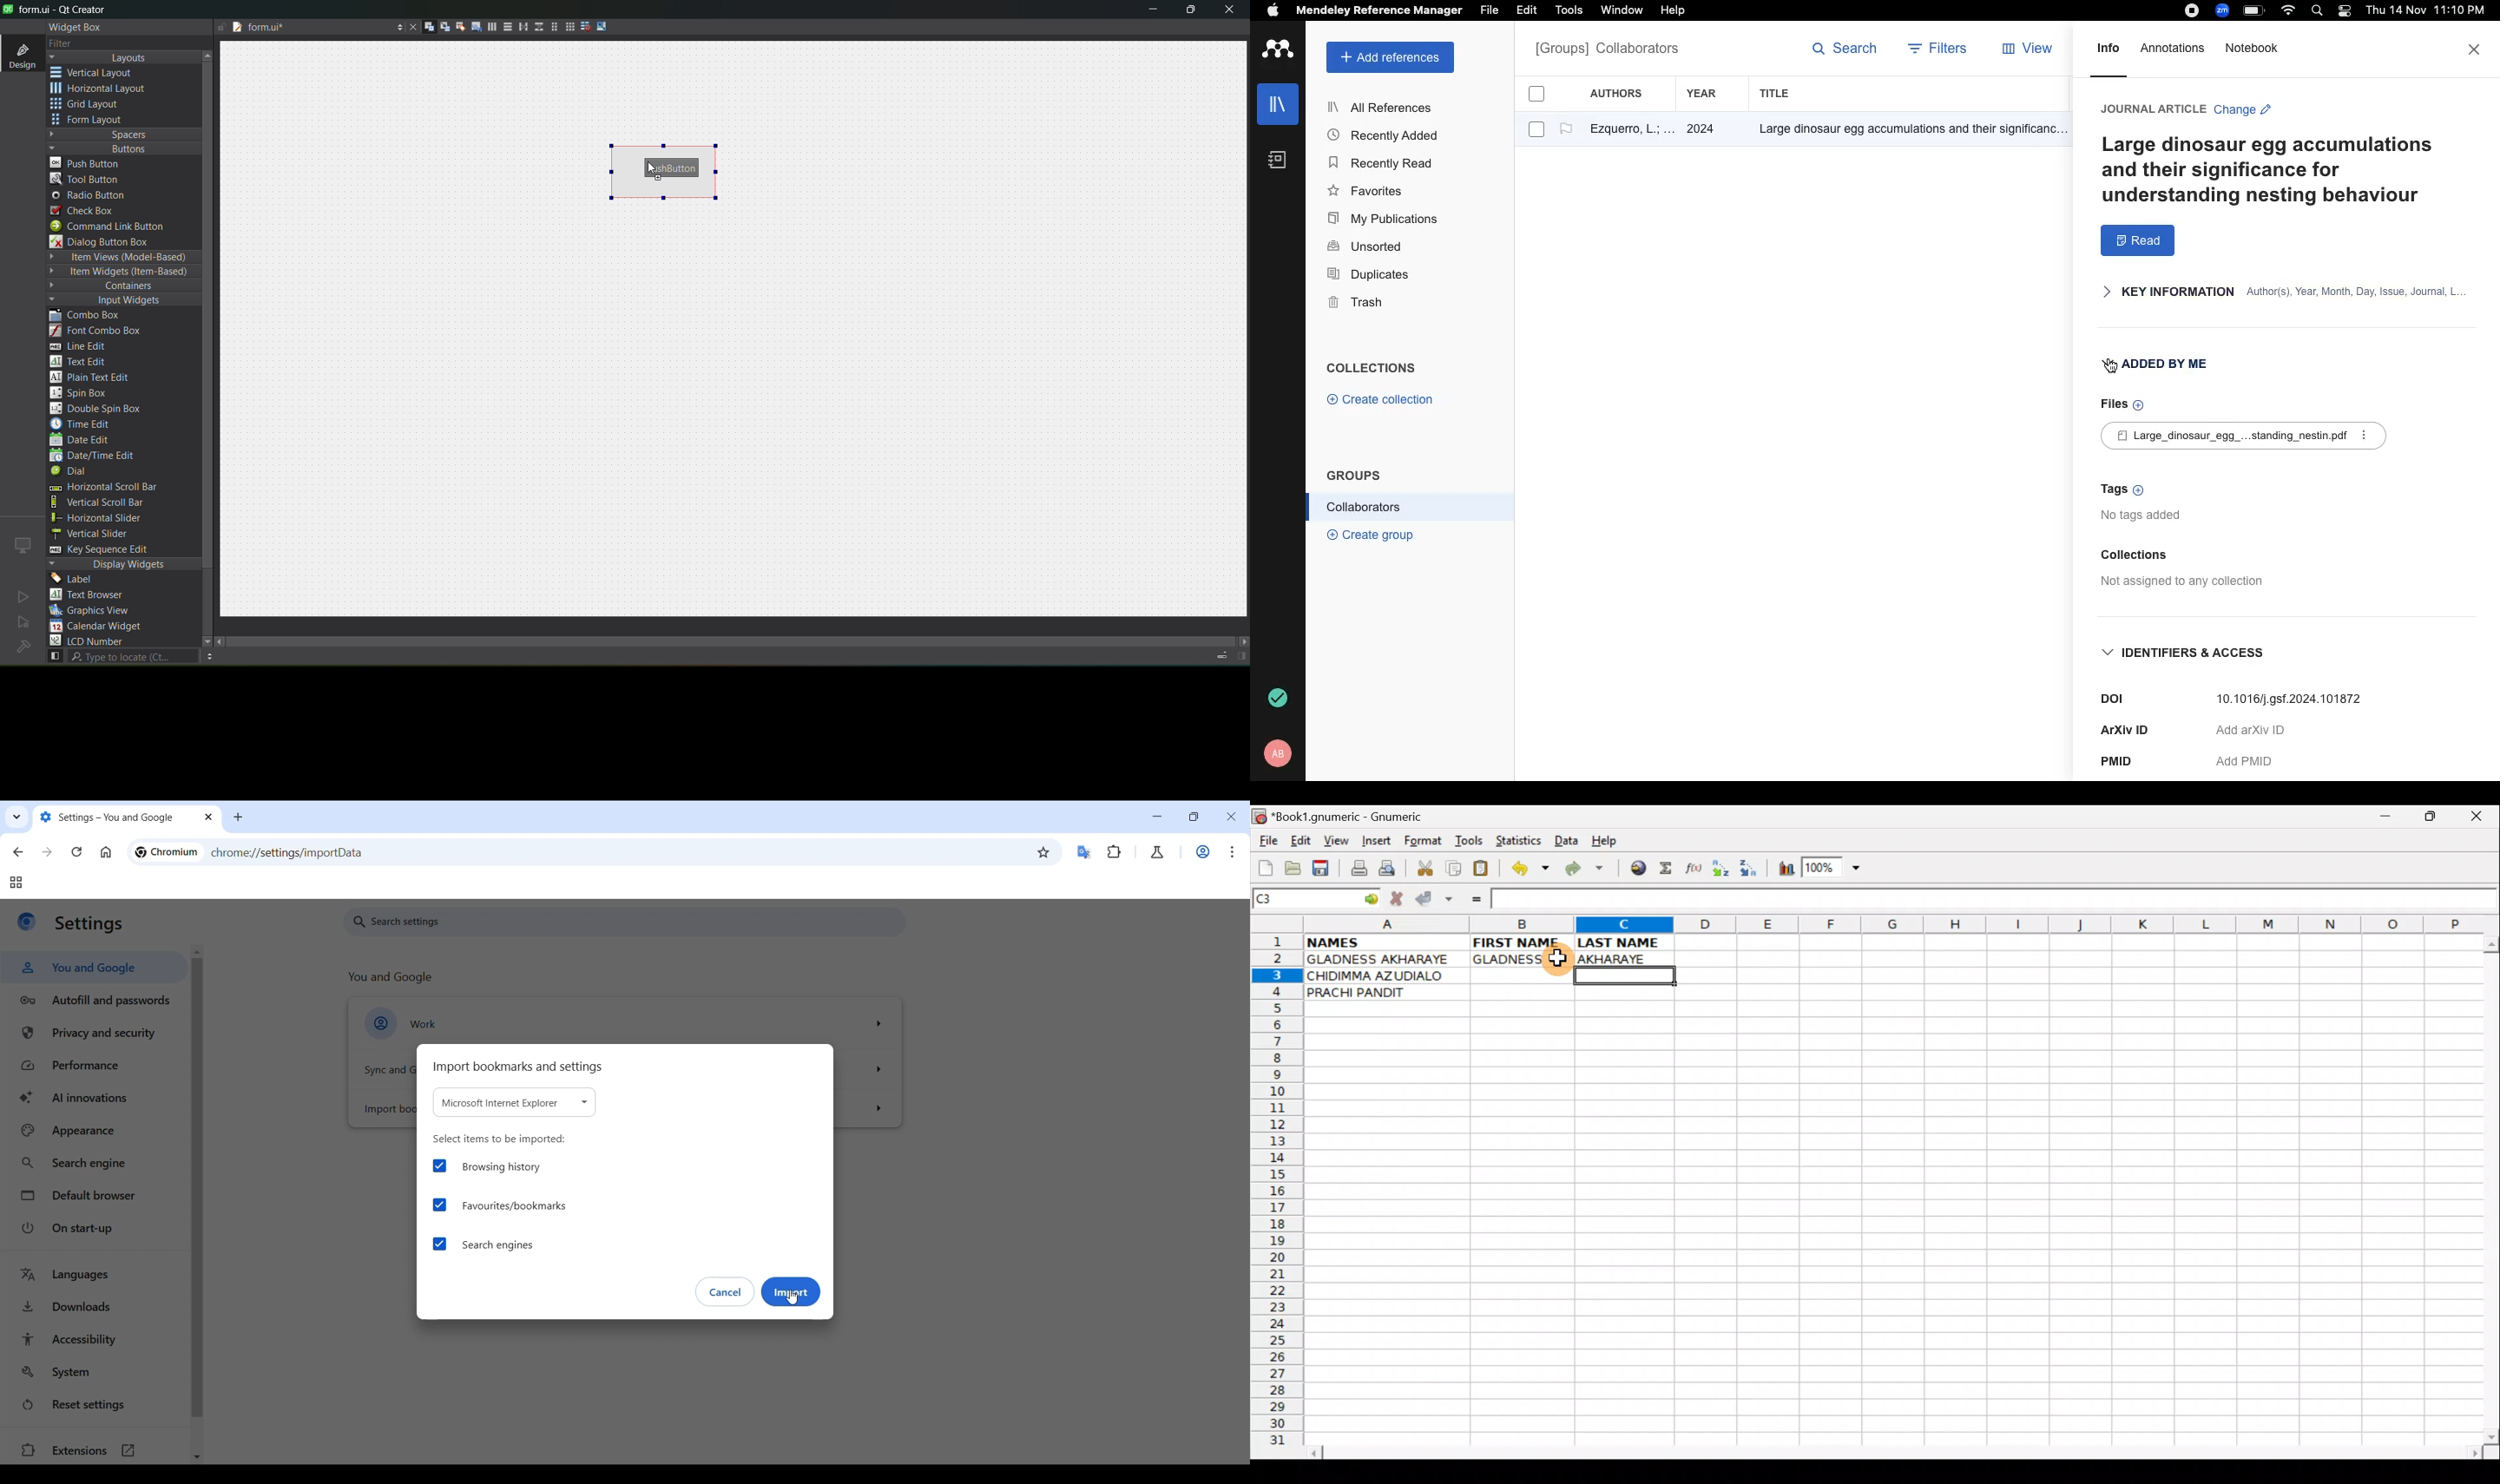 The image size is (2520, 1484). Describe the element at coordinates (77, 851) in the screenshot. I see `Reload page` at that location.